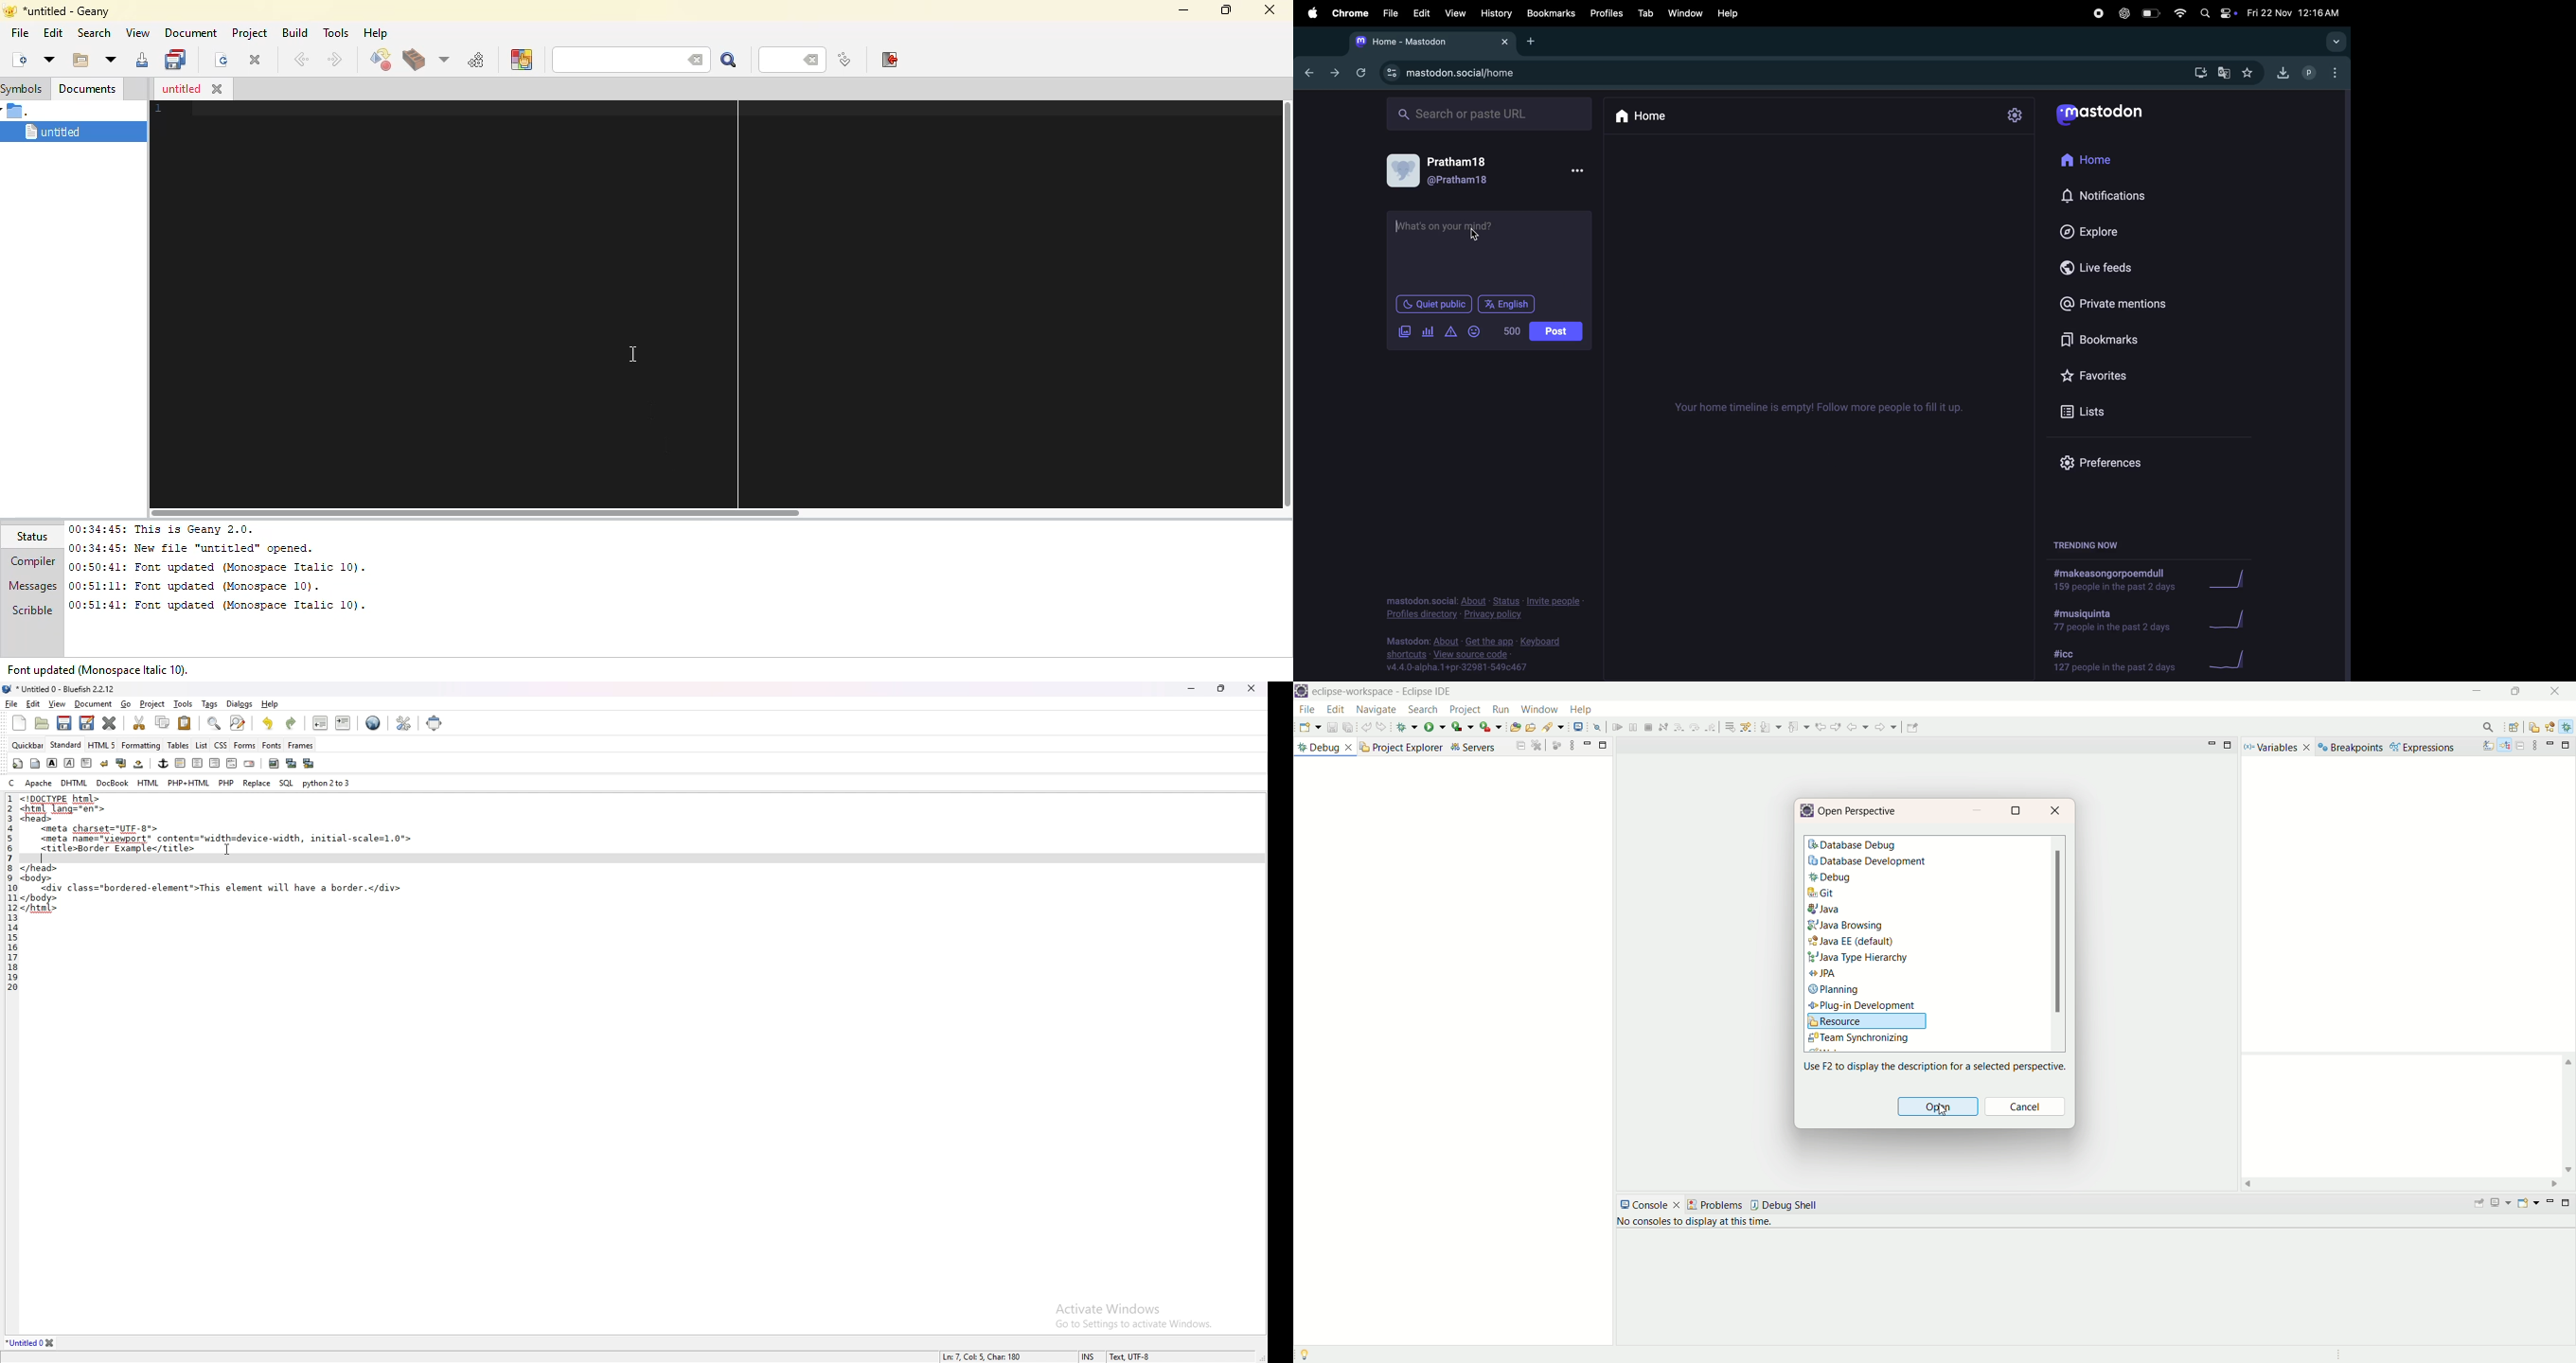 This screenshot has width=2576, height=1372. Describe the element at coordinates (1473, 73) in the screenshot. I see `mastodon url` at that location.